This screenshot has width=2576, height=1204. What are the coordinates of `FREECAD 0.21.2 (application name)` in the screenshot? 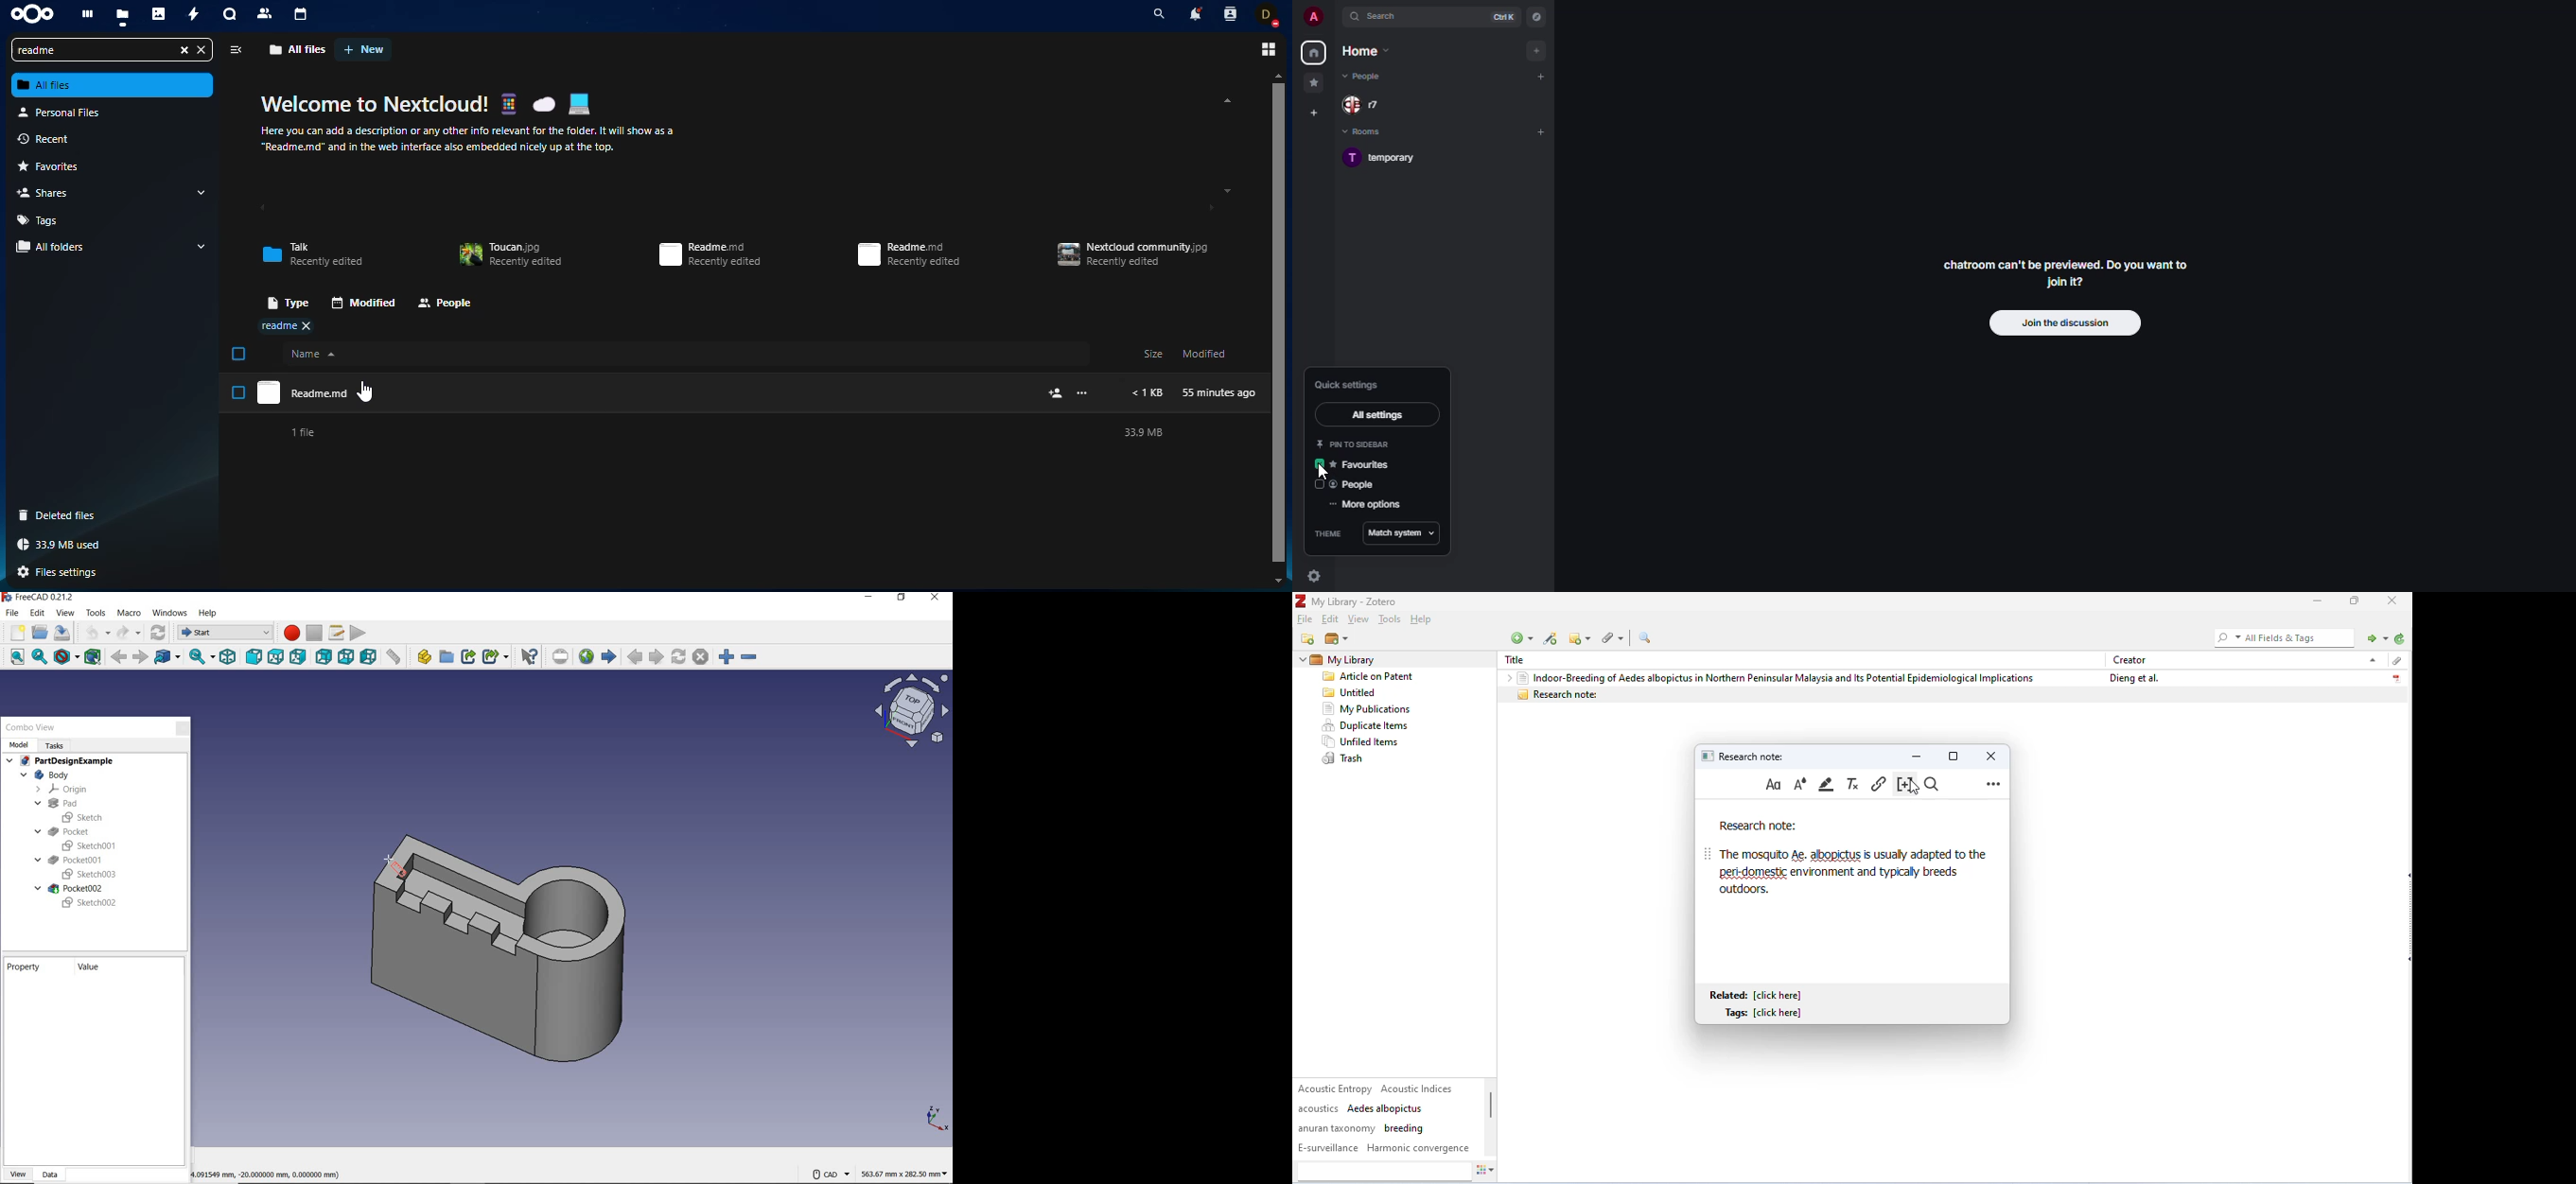 It's located at (39, 598).